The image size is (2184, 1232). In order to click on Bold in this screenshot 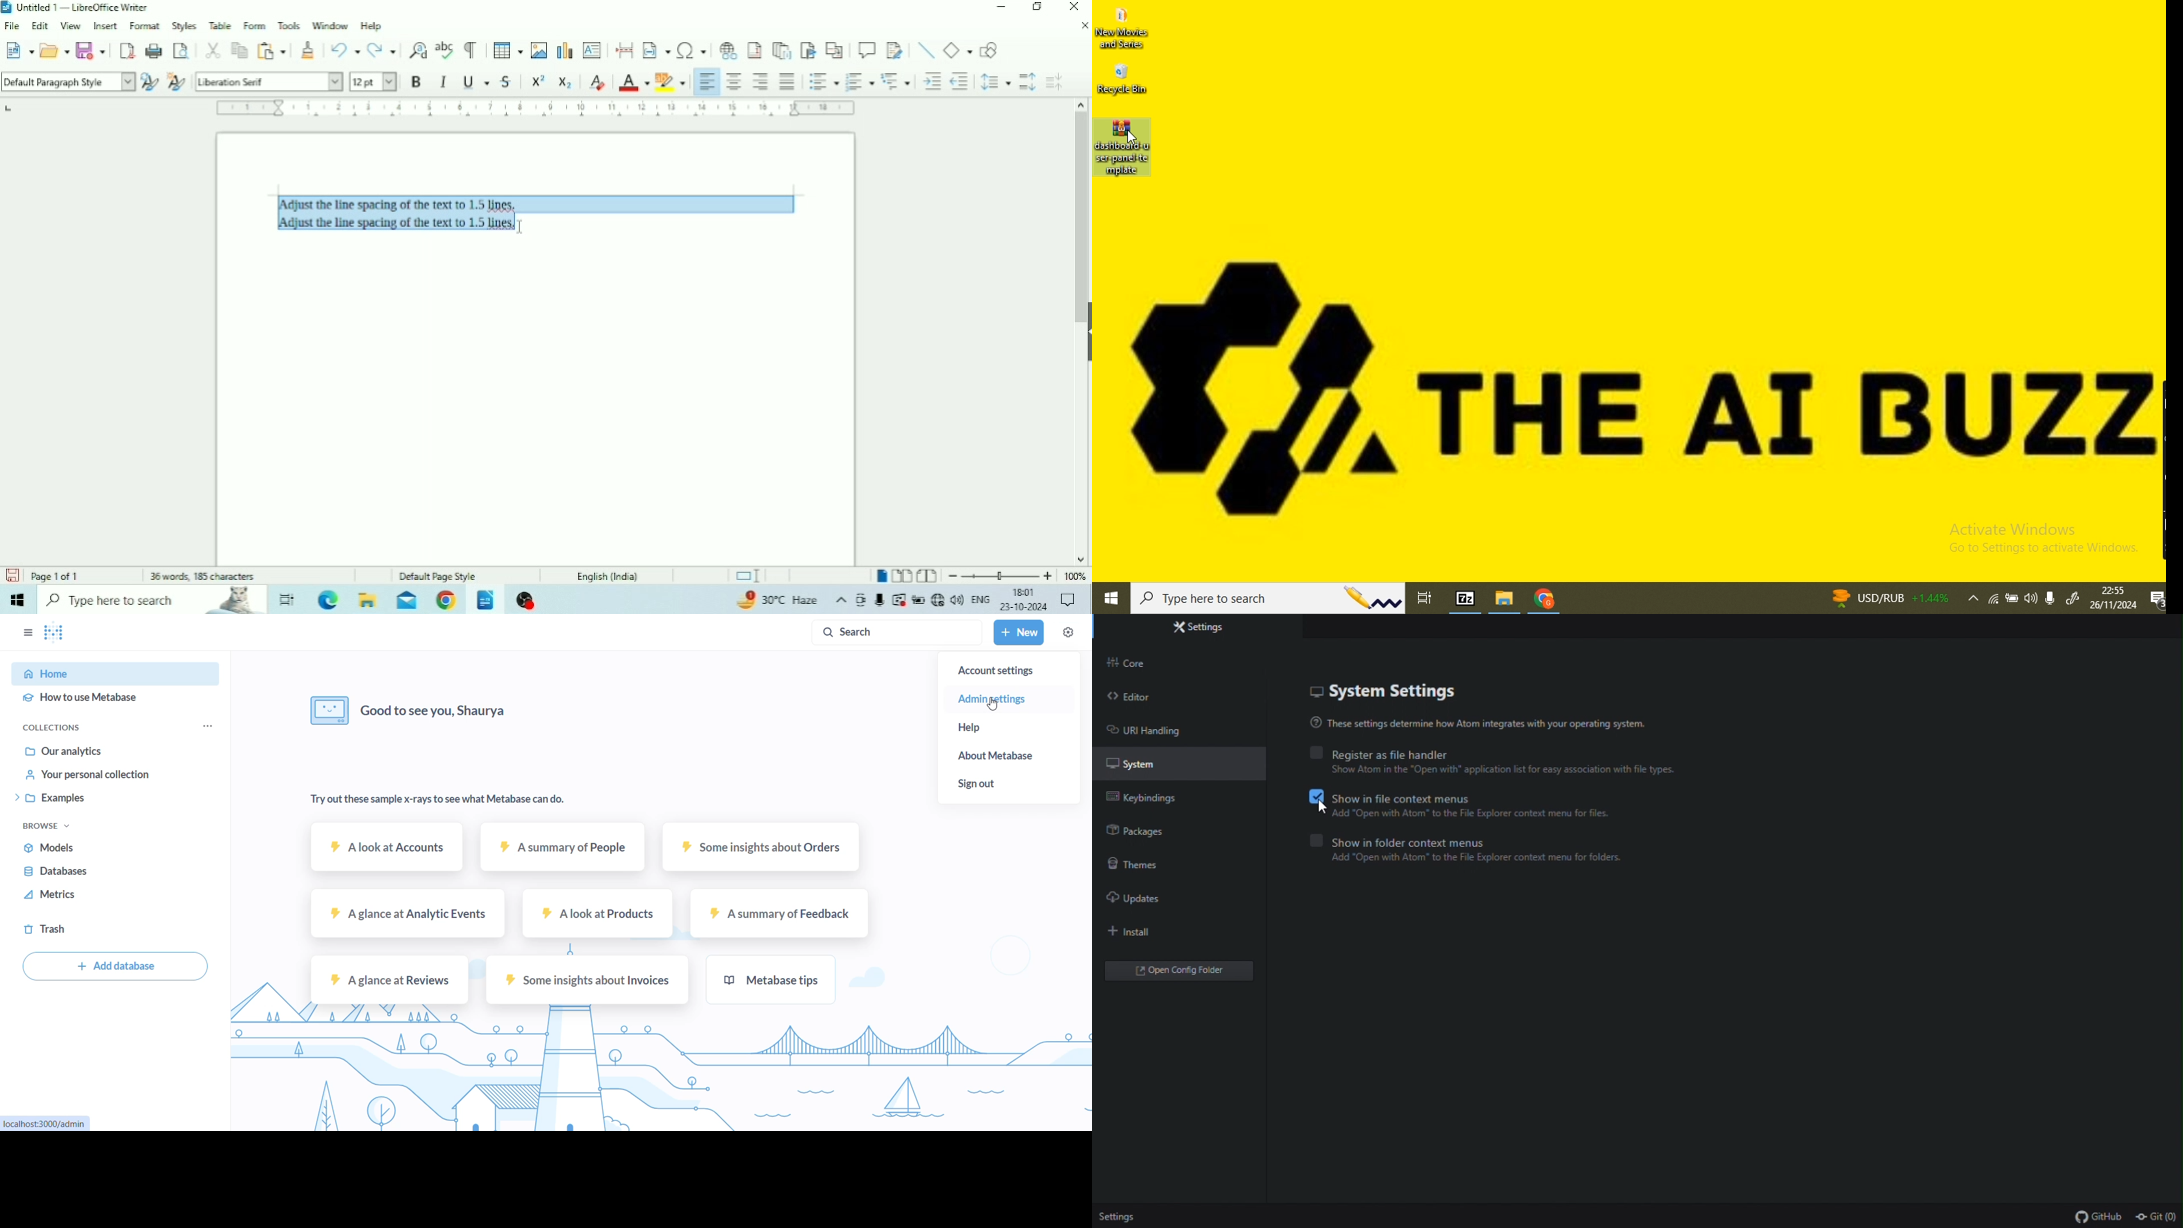, I will do `click(417, 82)`.